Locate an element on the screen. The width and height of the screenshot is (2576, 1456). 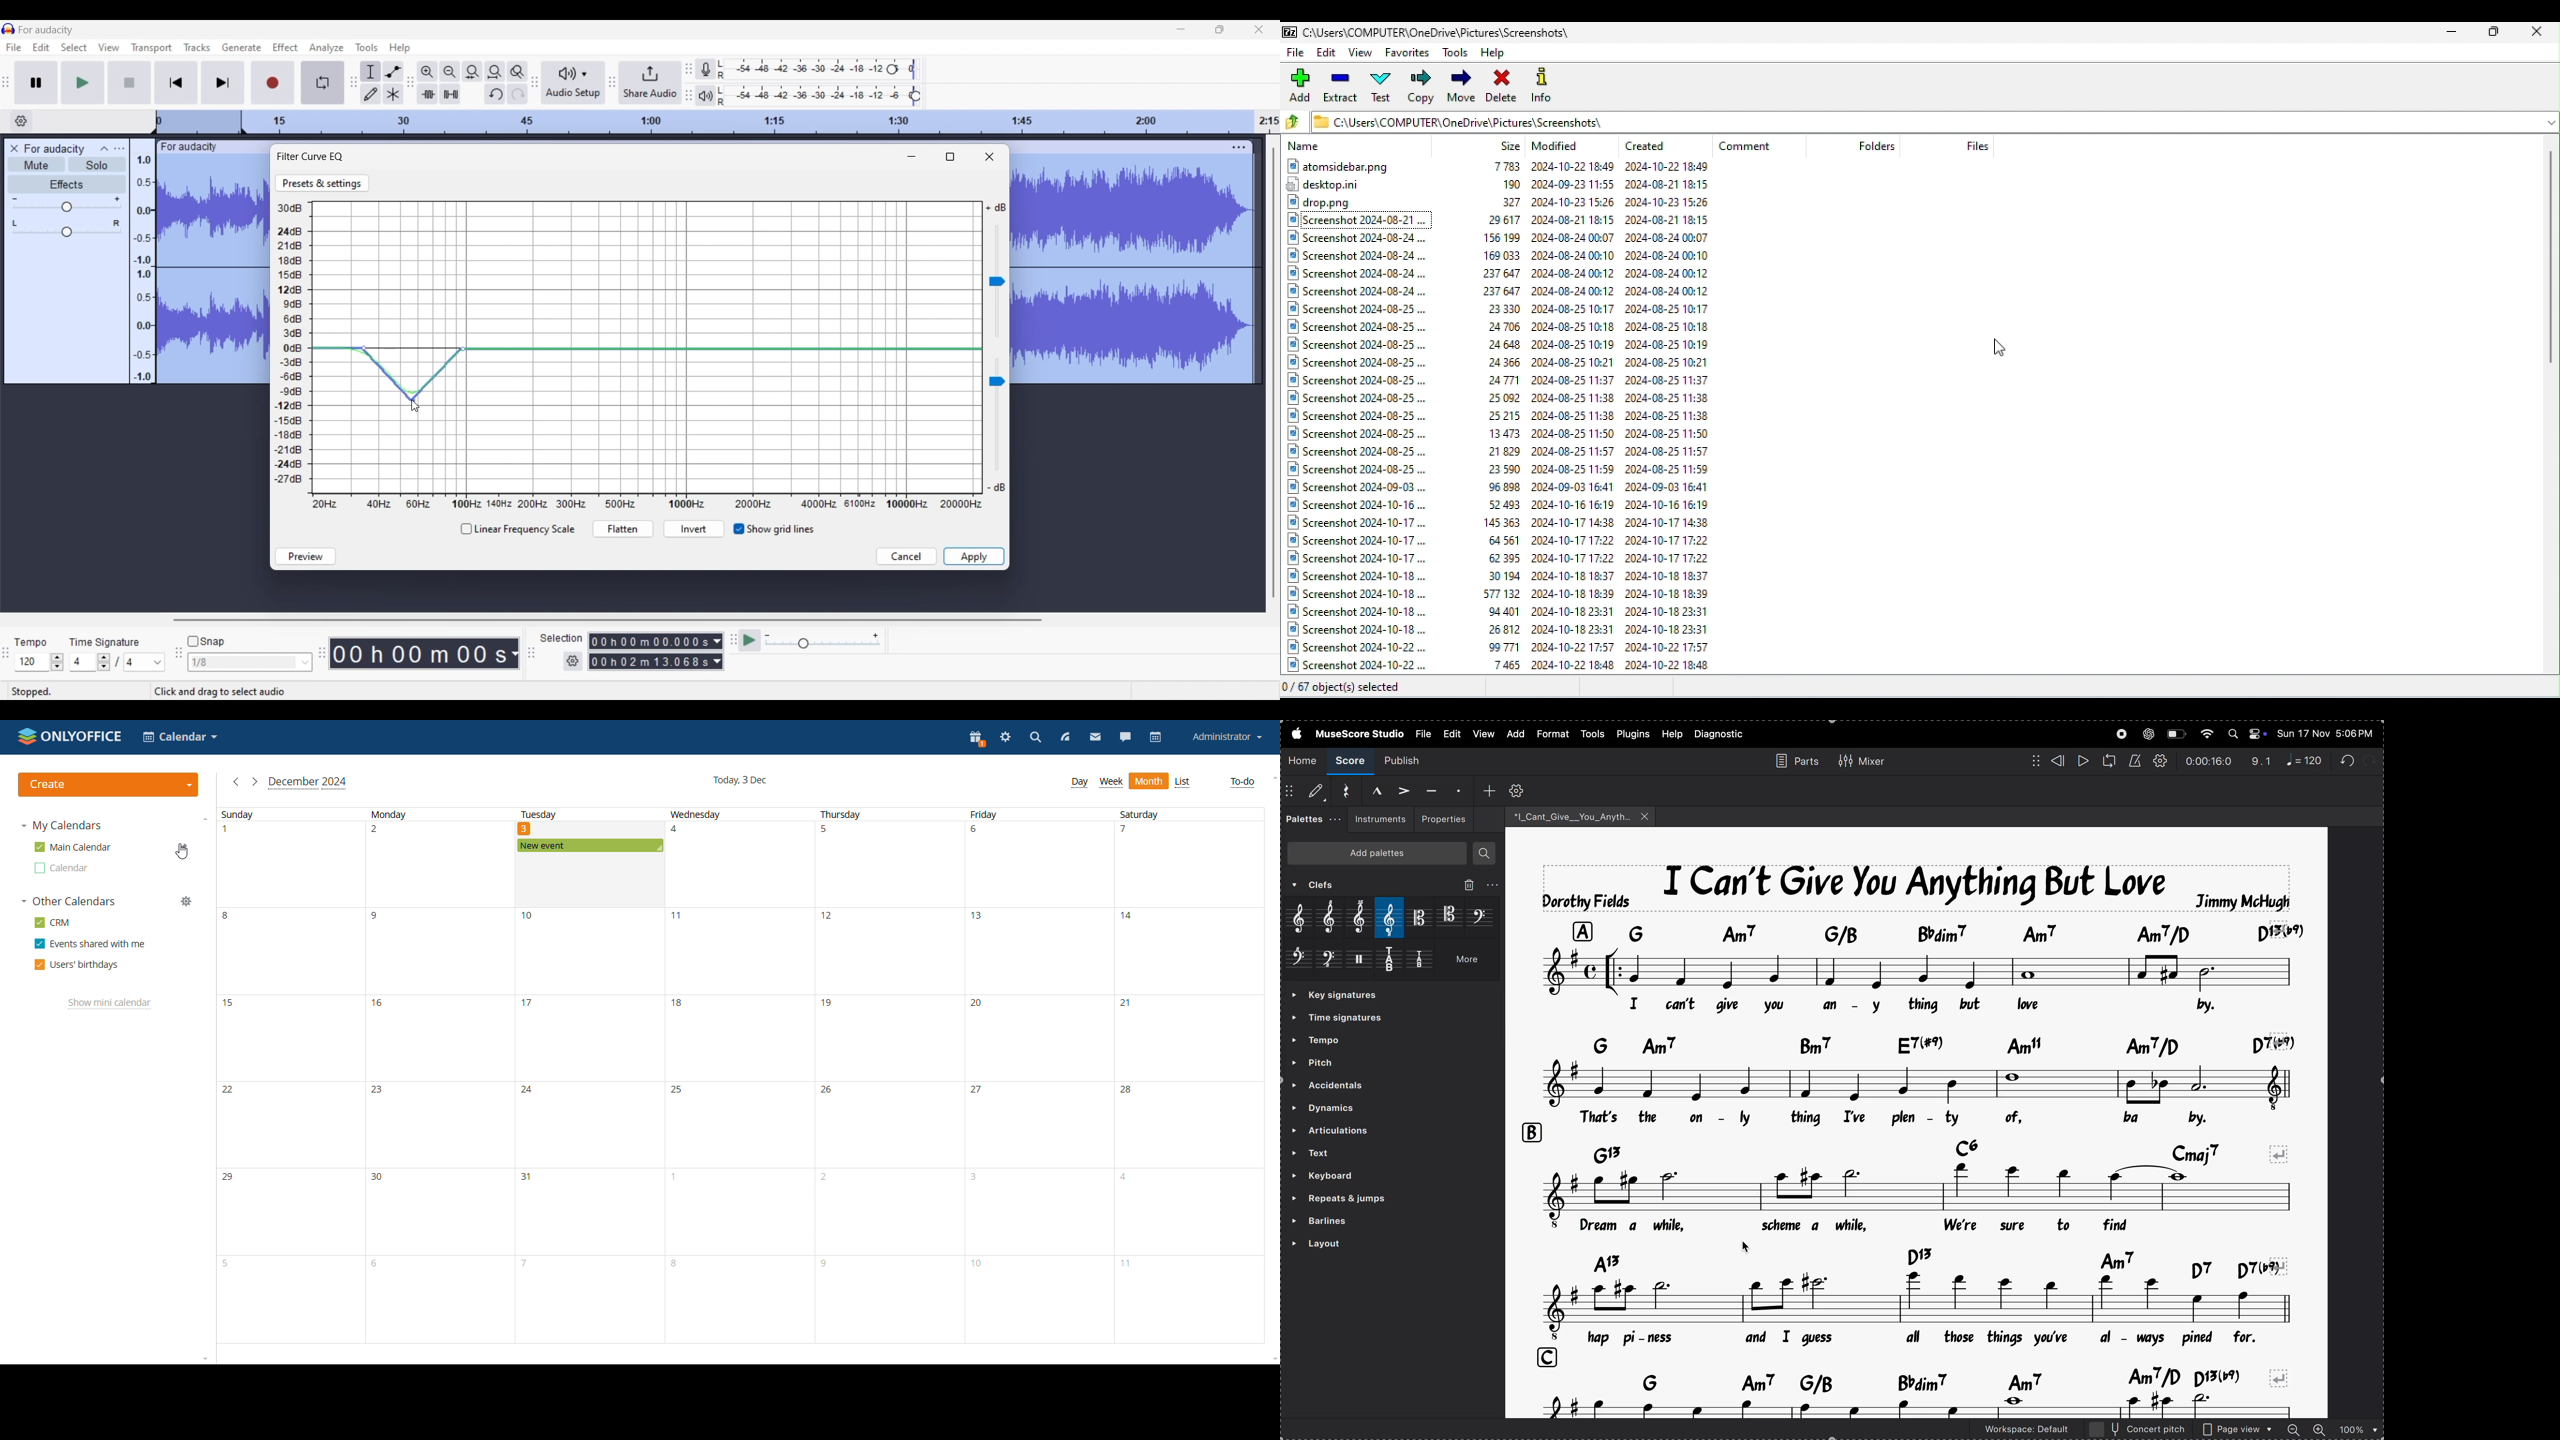
staccato  is located at coordinates (1457, 789).